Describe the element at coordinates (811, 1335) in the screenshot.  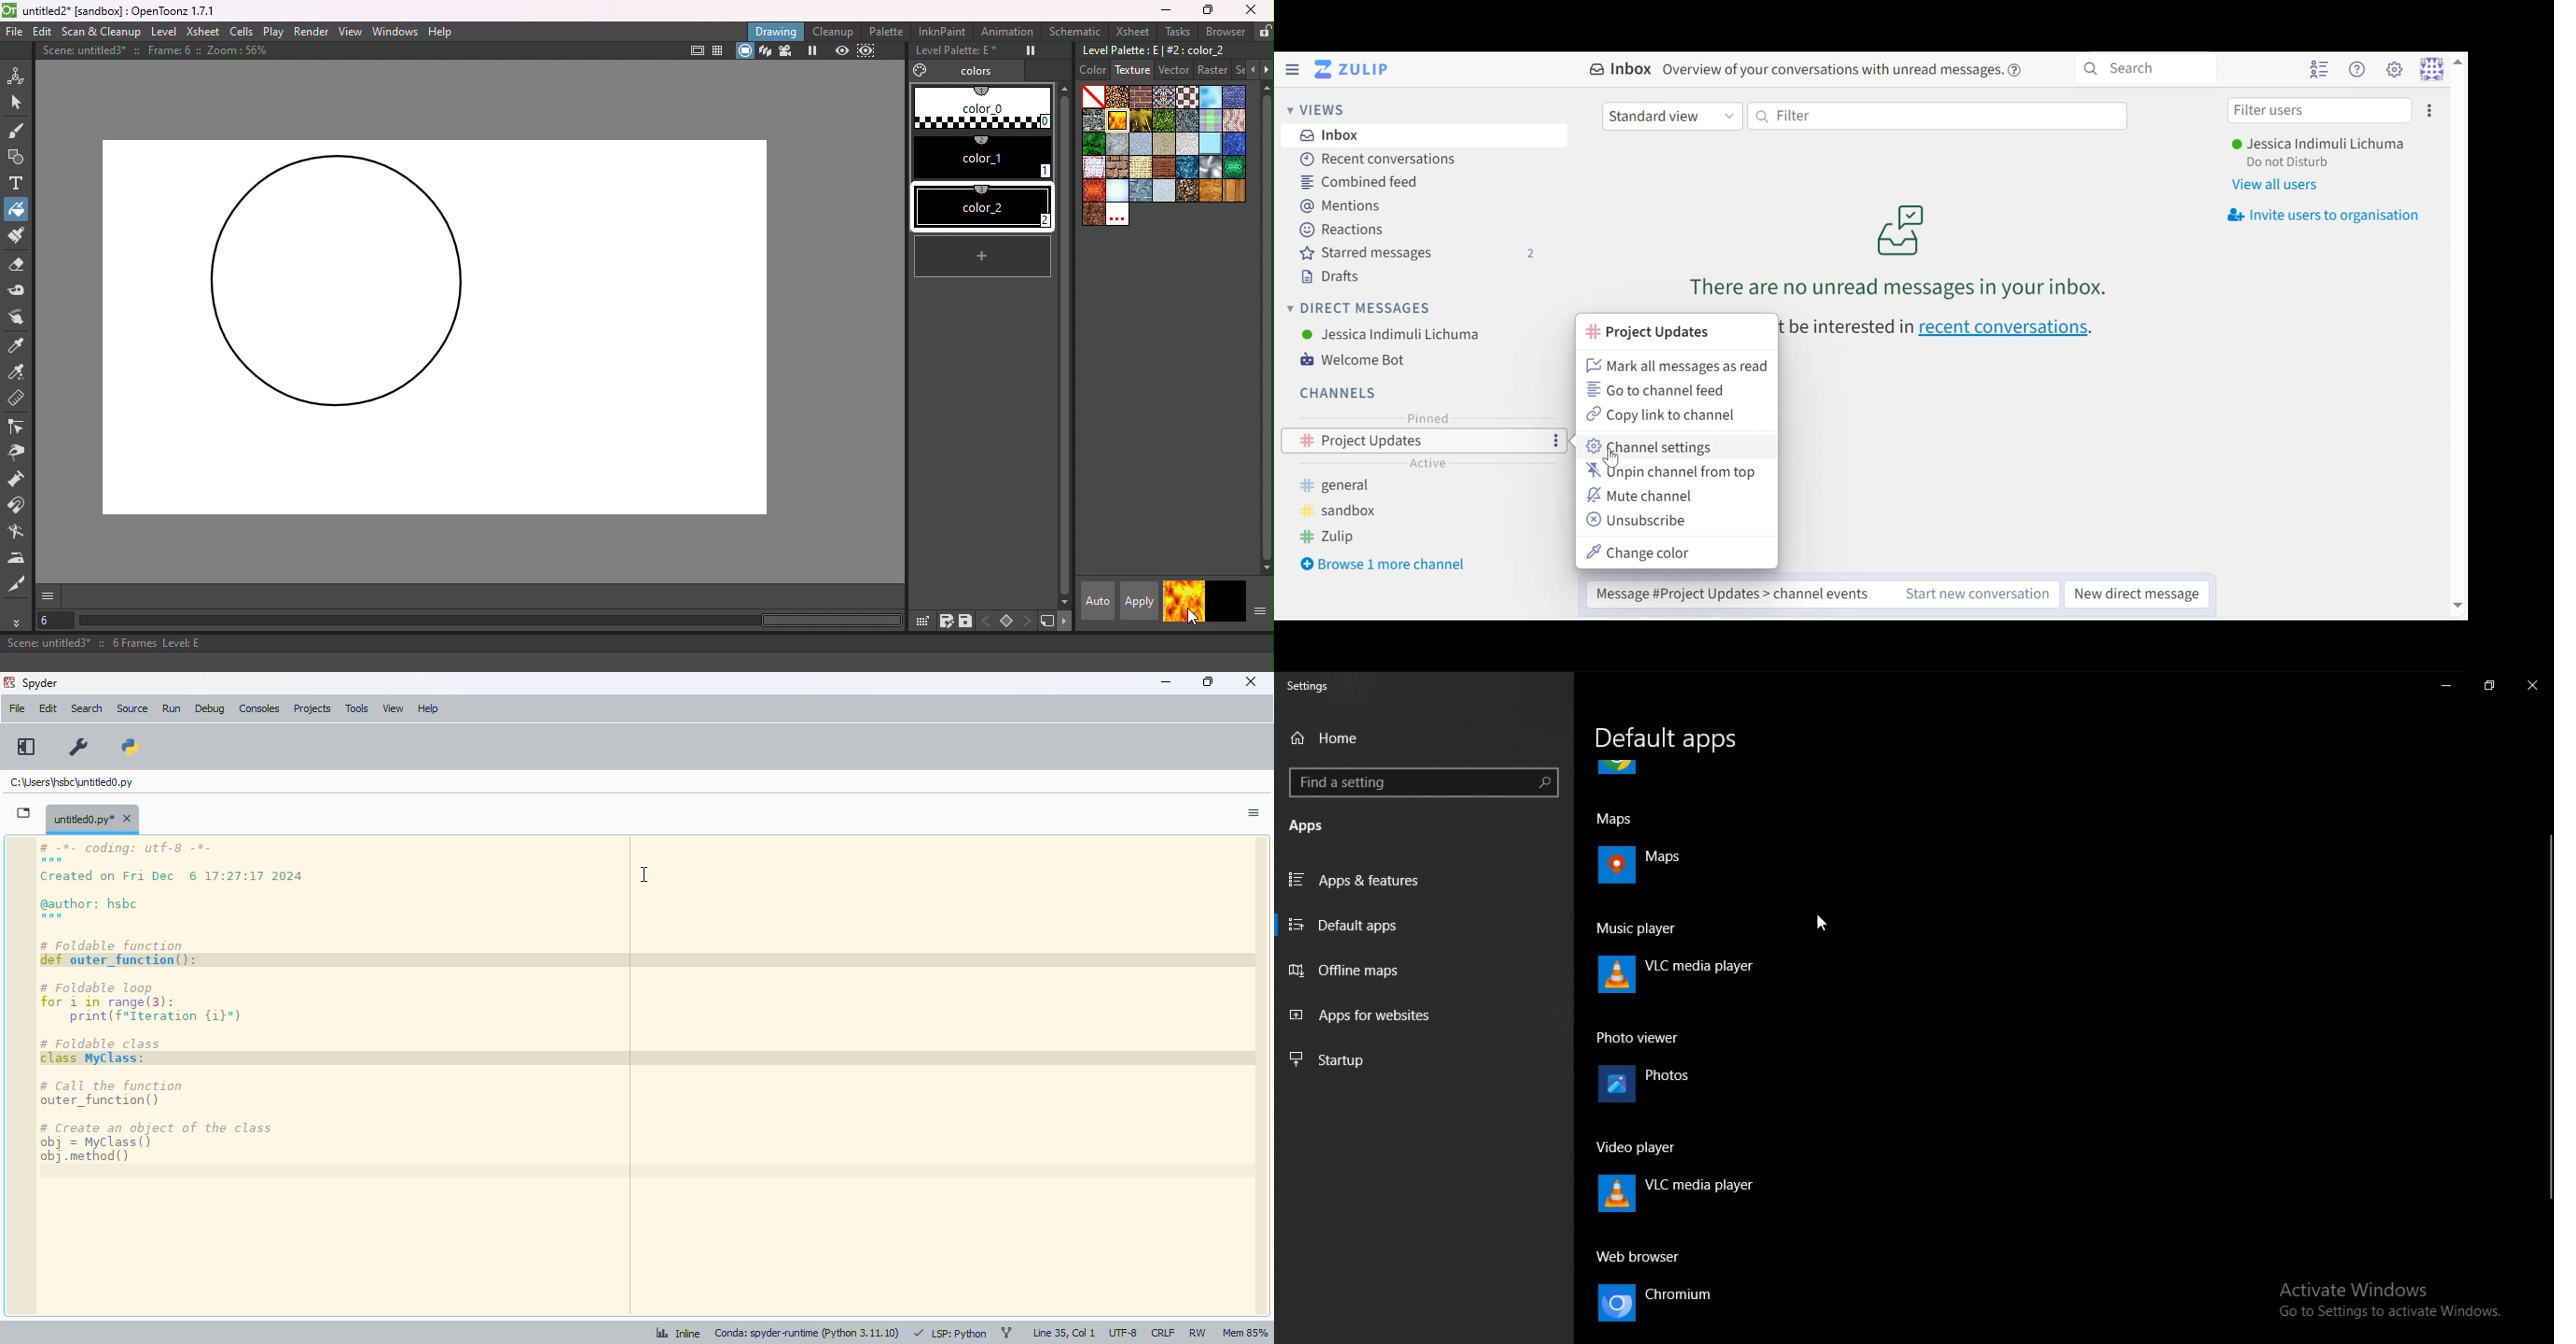
I see `conda: spyder-runtime (python 3. 11. 10)` at that location.